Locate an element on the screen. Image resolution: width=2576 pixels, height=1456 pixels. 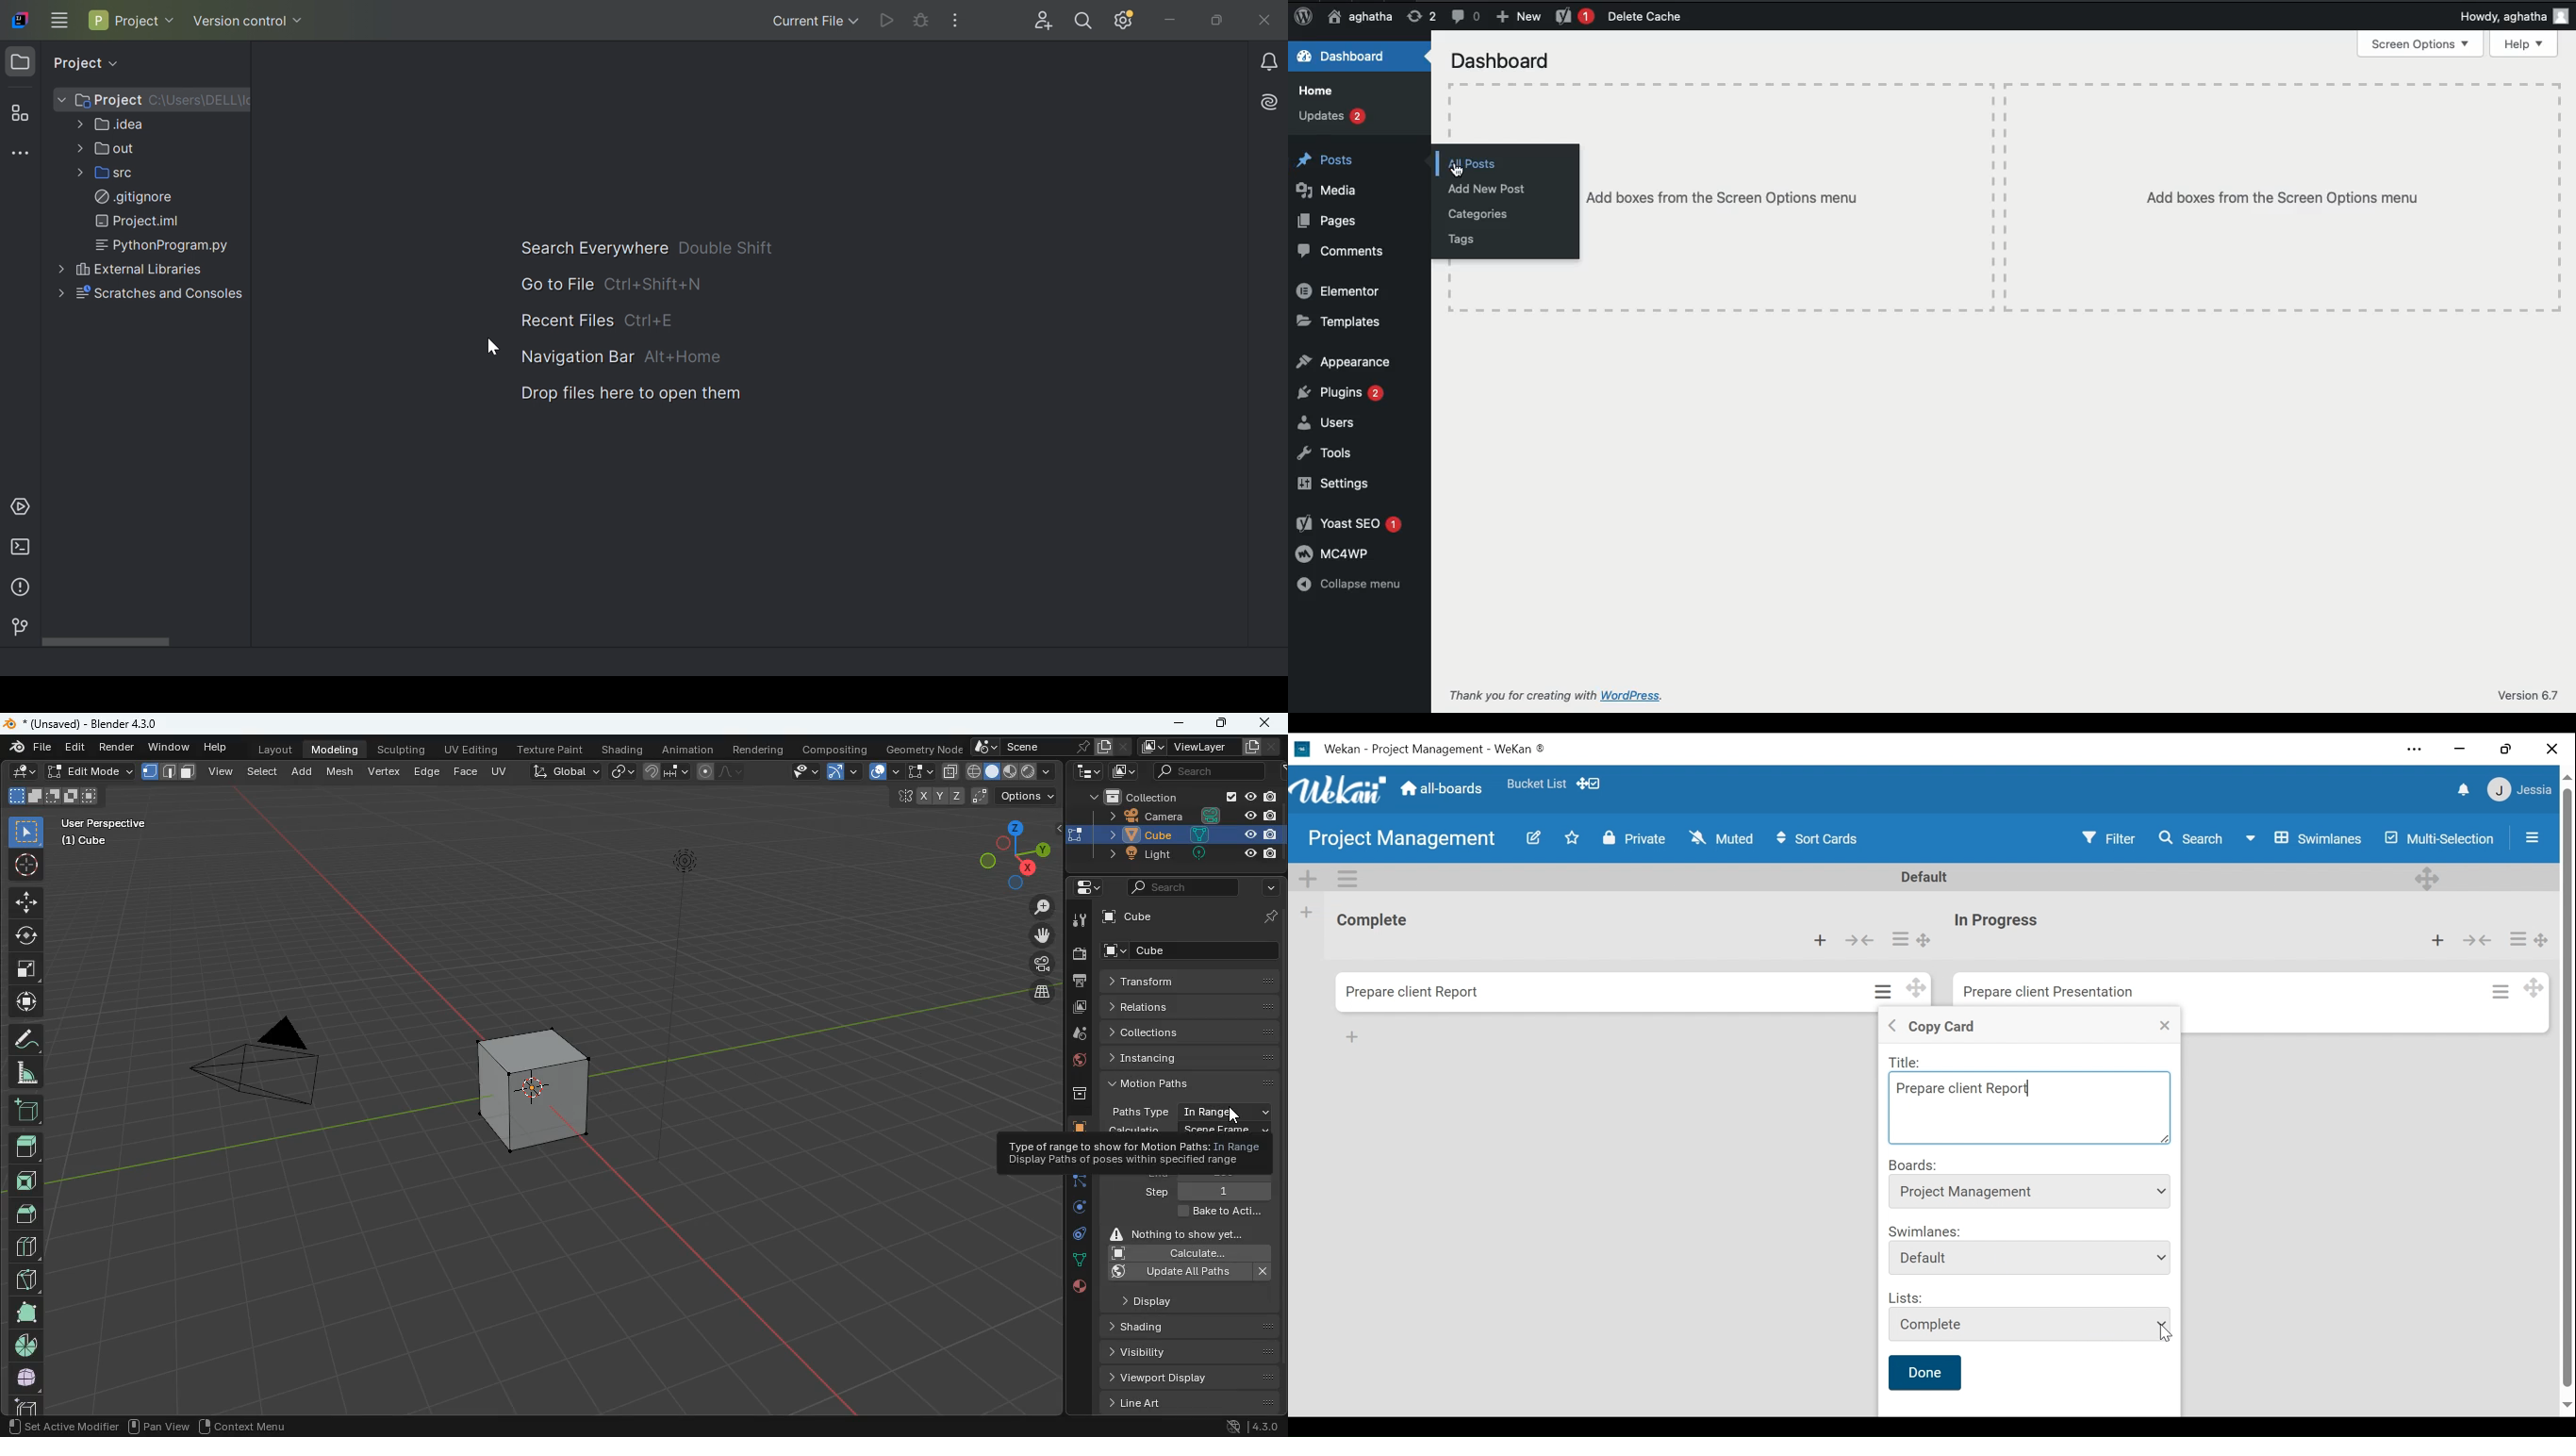
Viewexport Display is located at coordinates (1182, 1377).